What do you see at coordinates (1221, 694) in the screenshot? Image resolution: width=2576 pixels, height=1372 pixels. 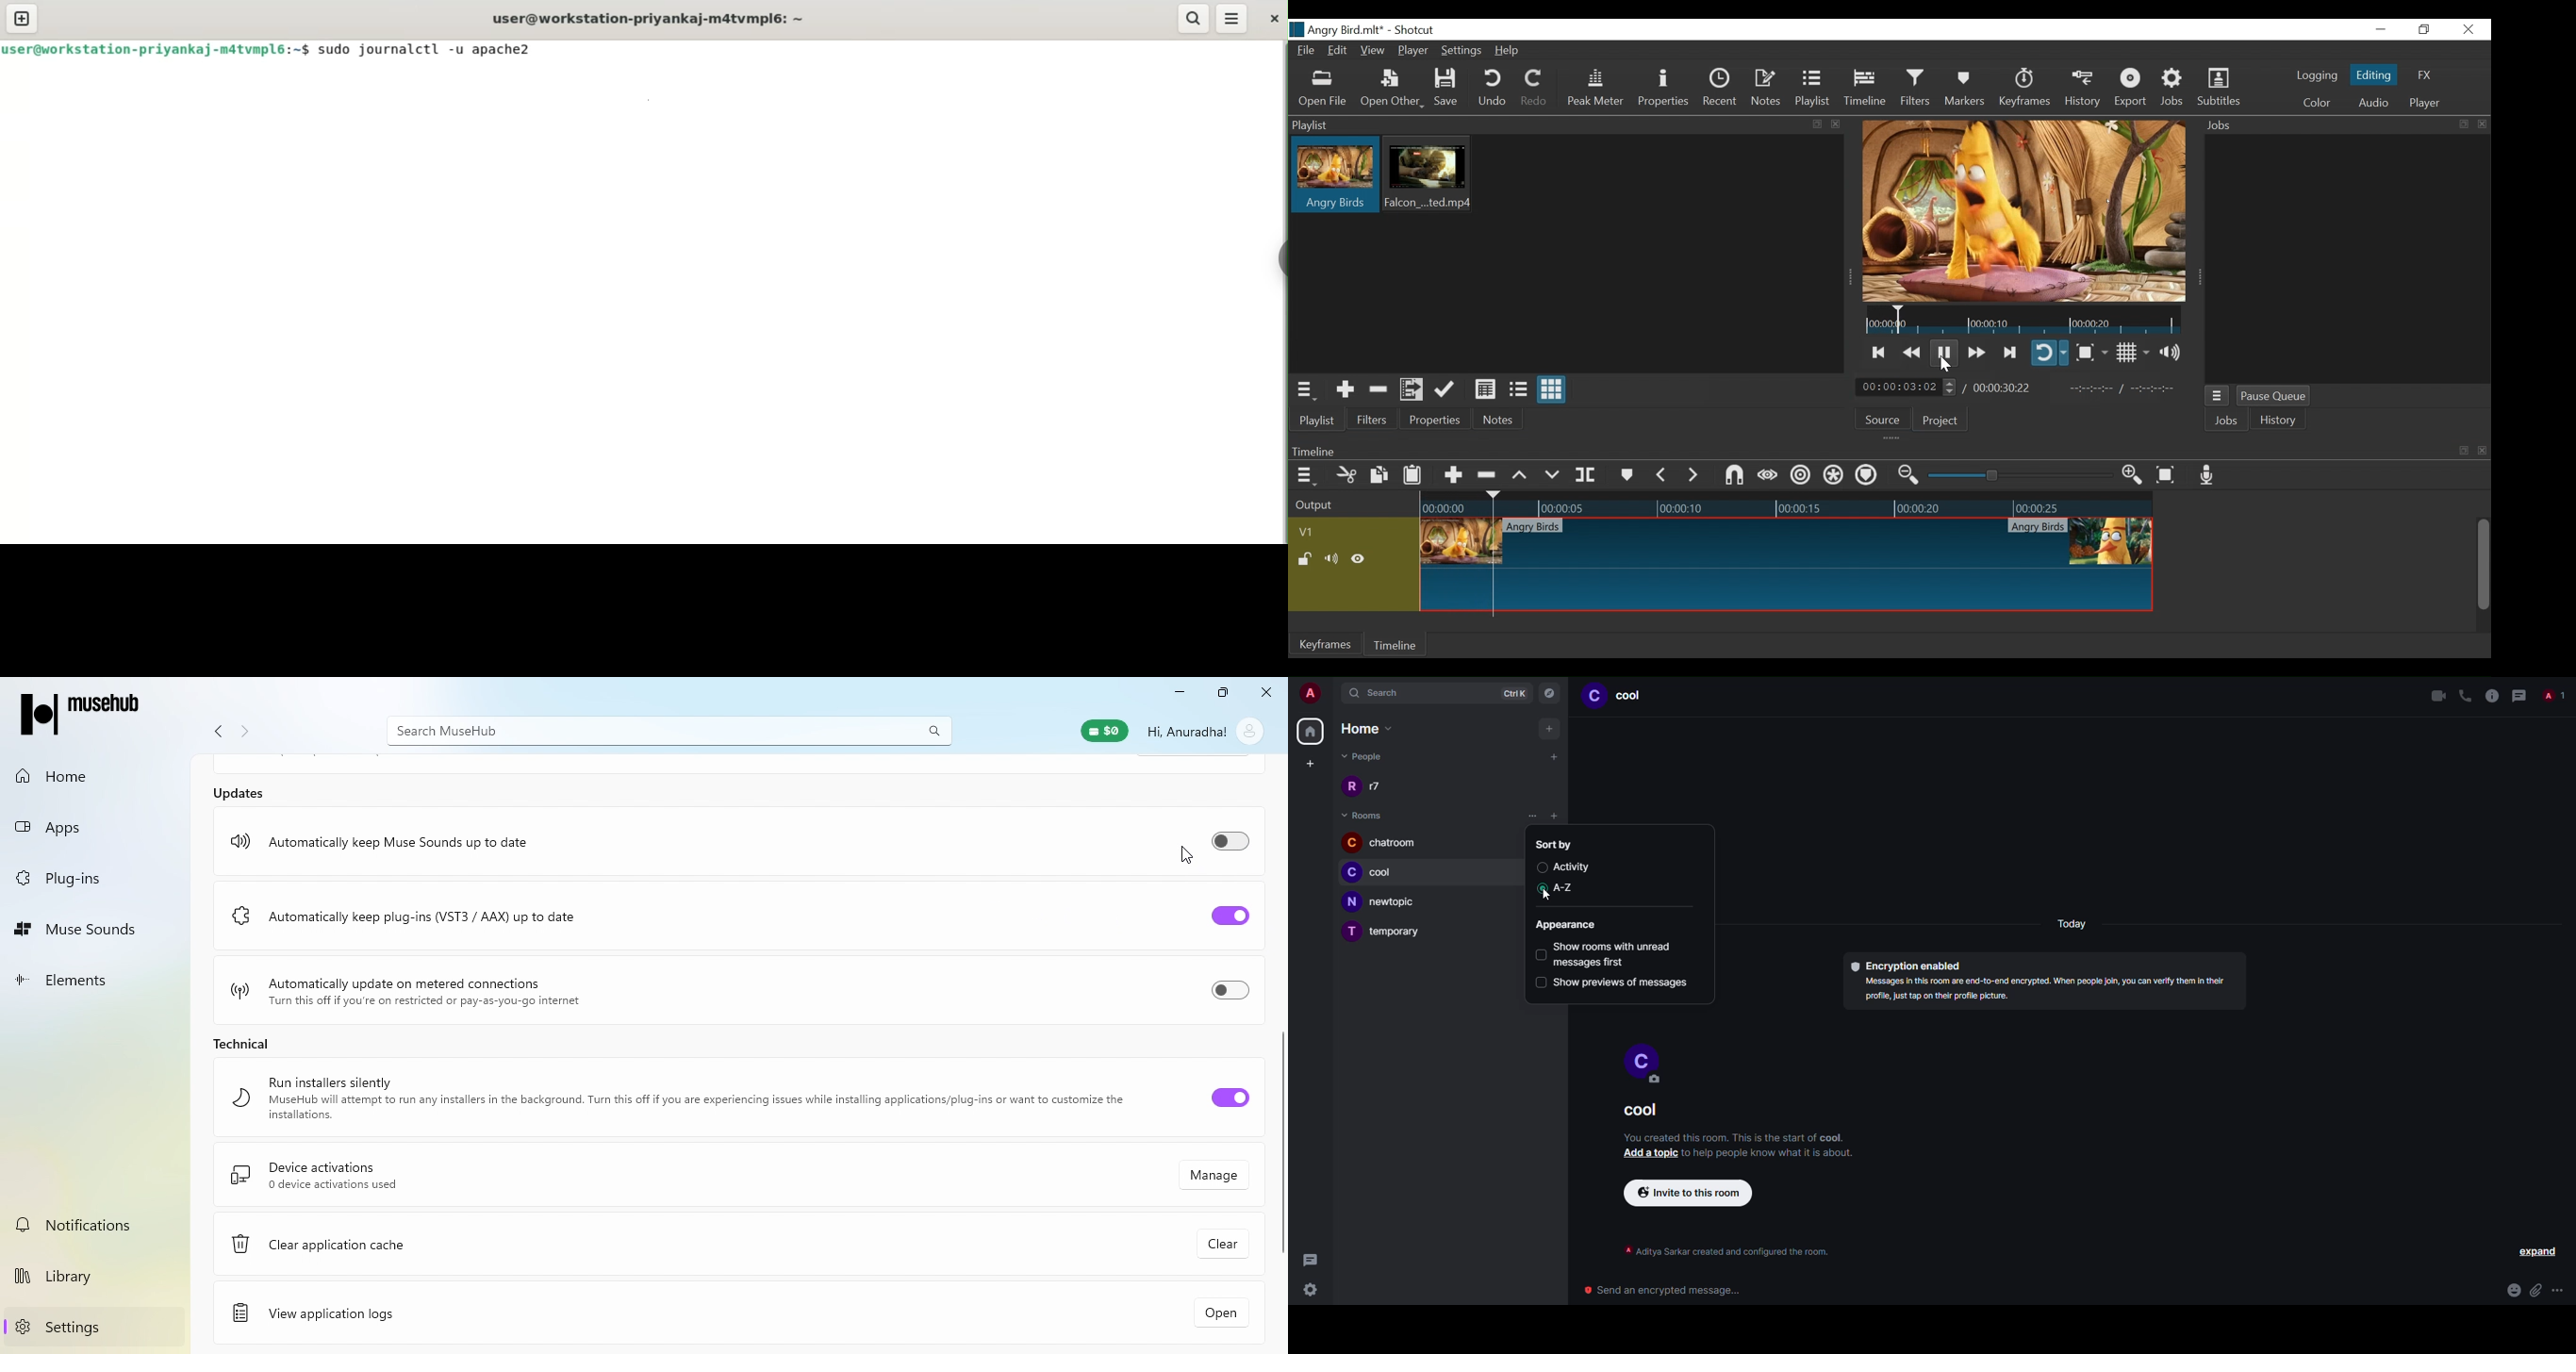 I see `Maximize` at bounding box center [1221, 694].